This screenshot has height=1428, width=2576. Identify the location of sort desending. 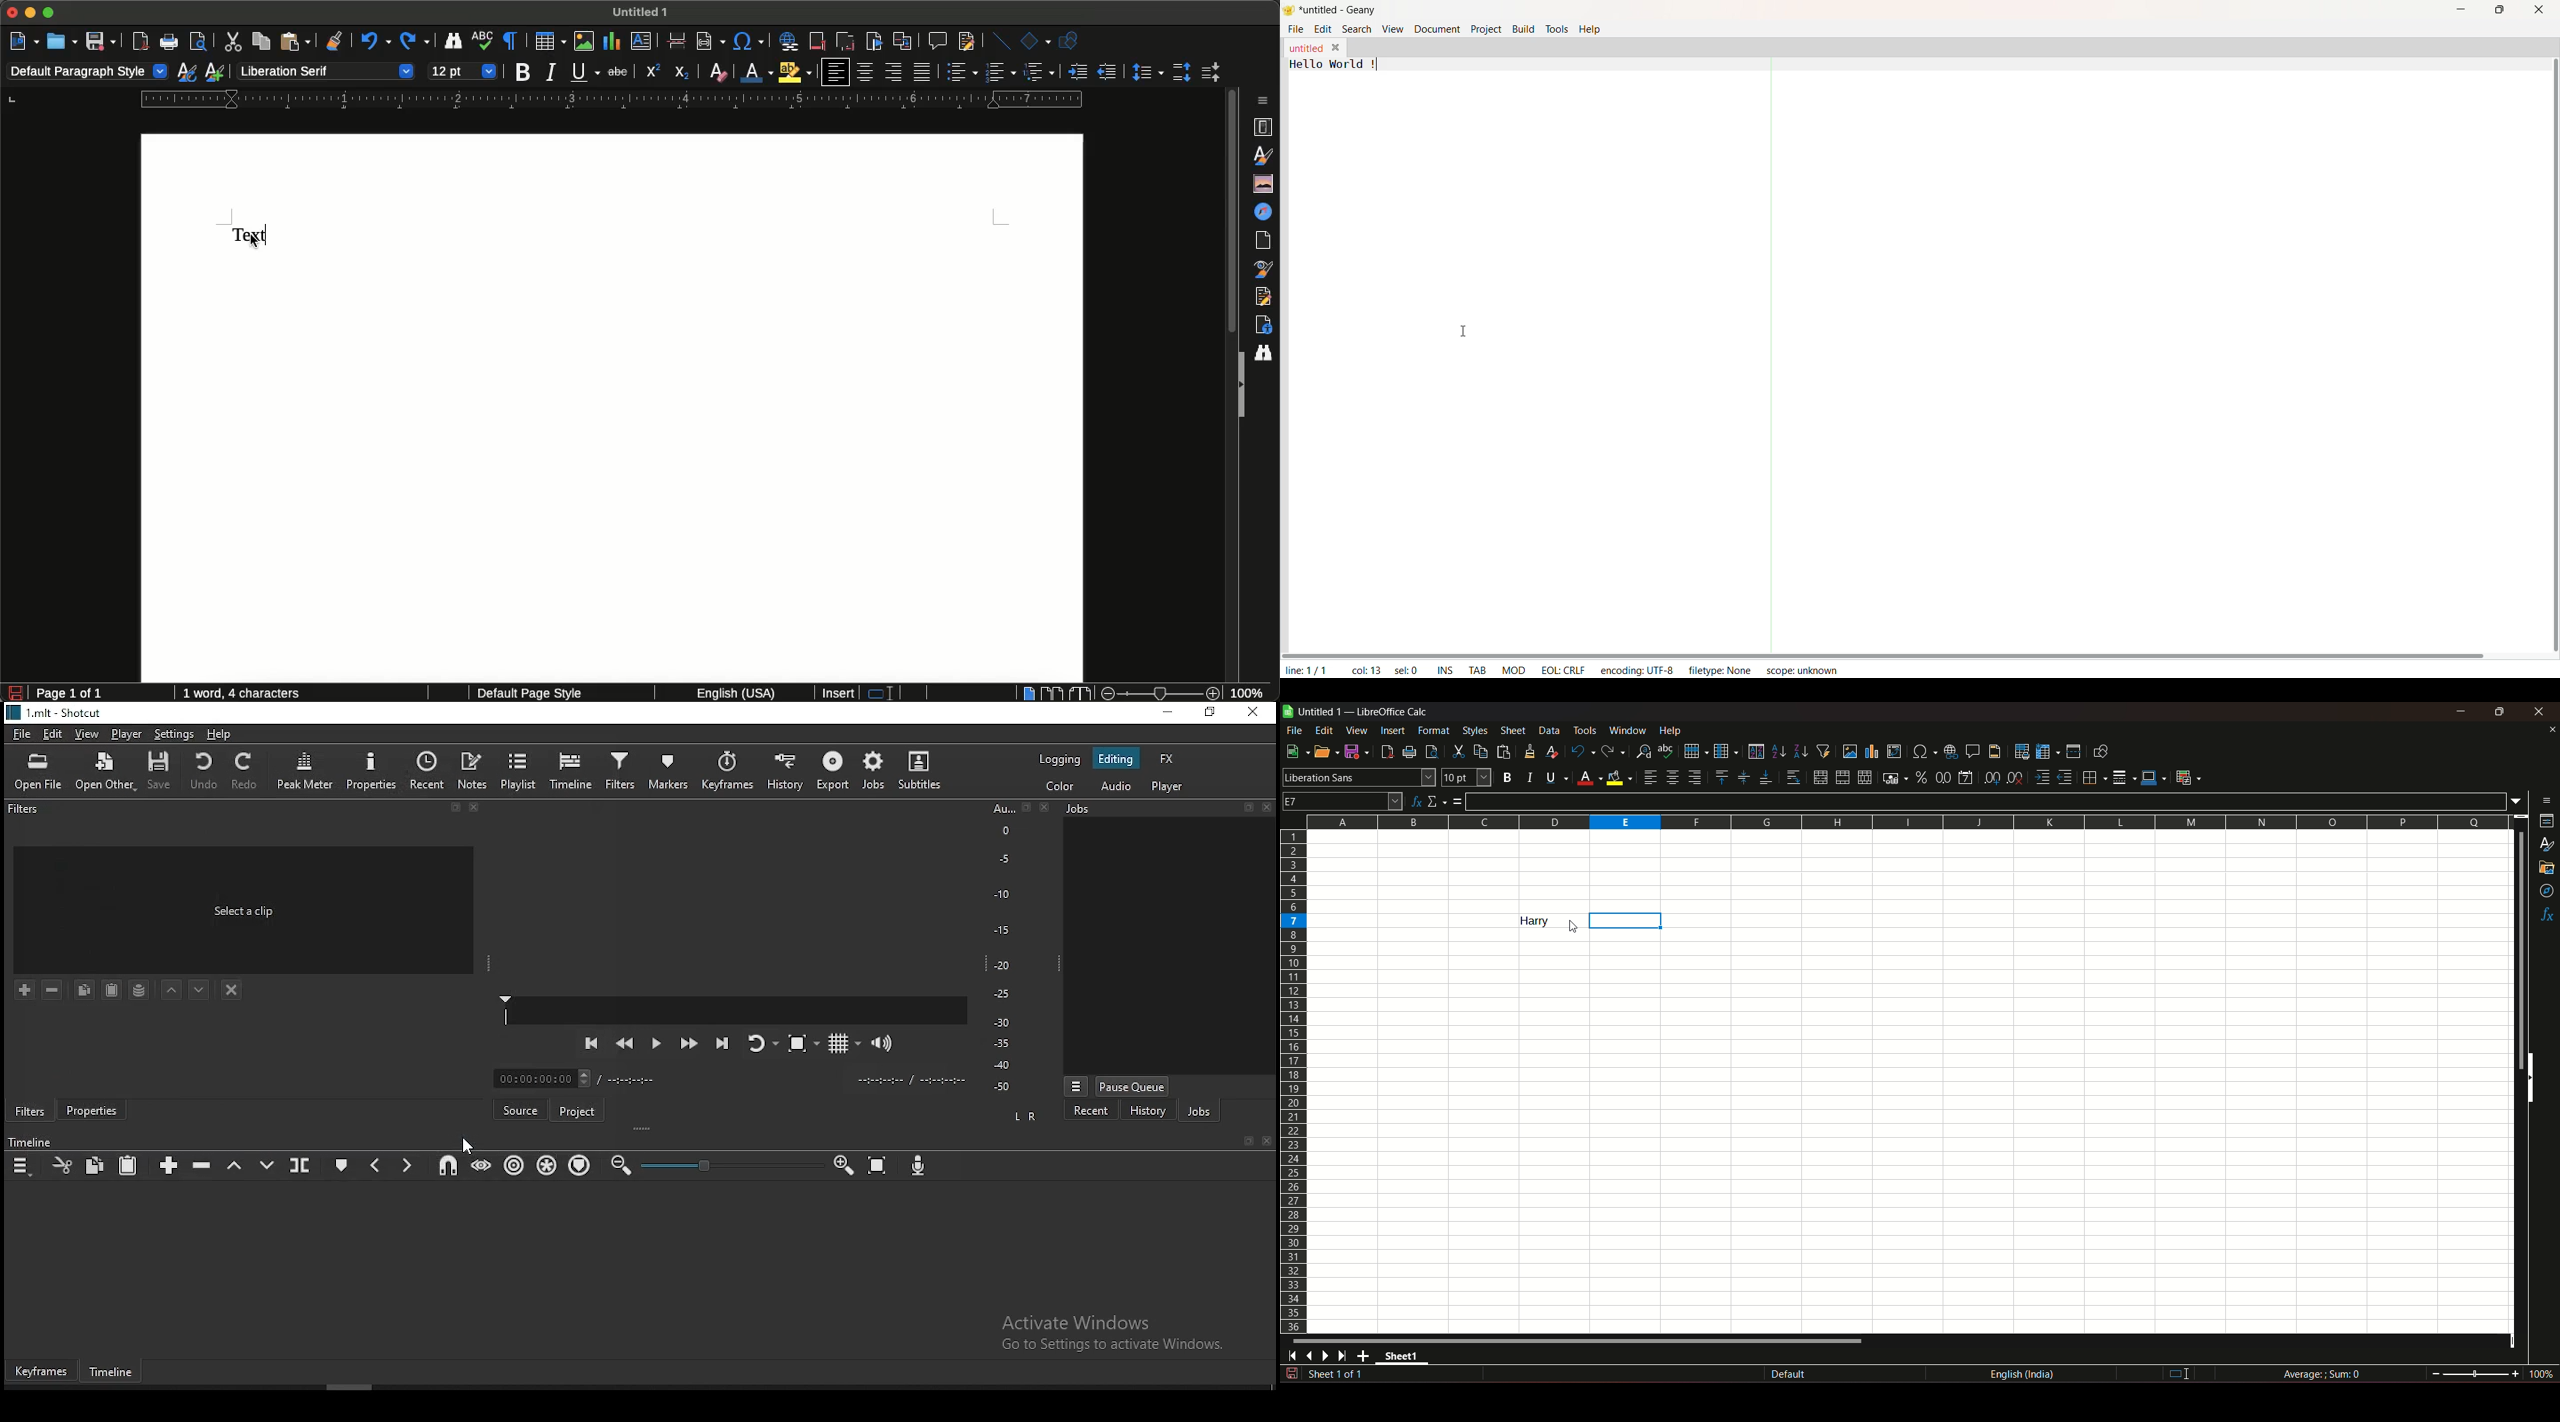
(1801, 751).